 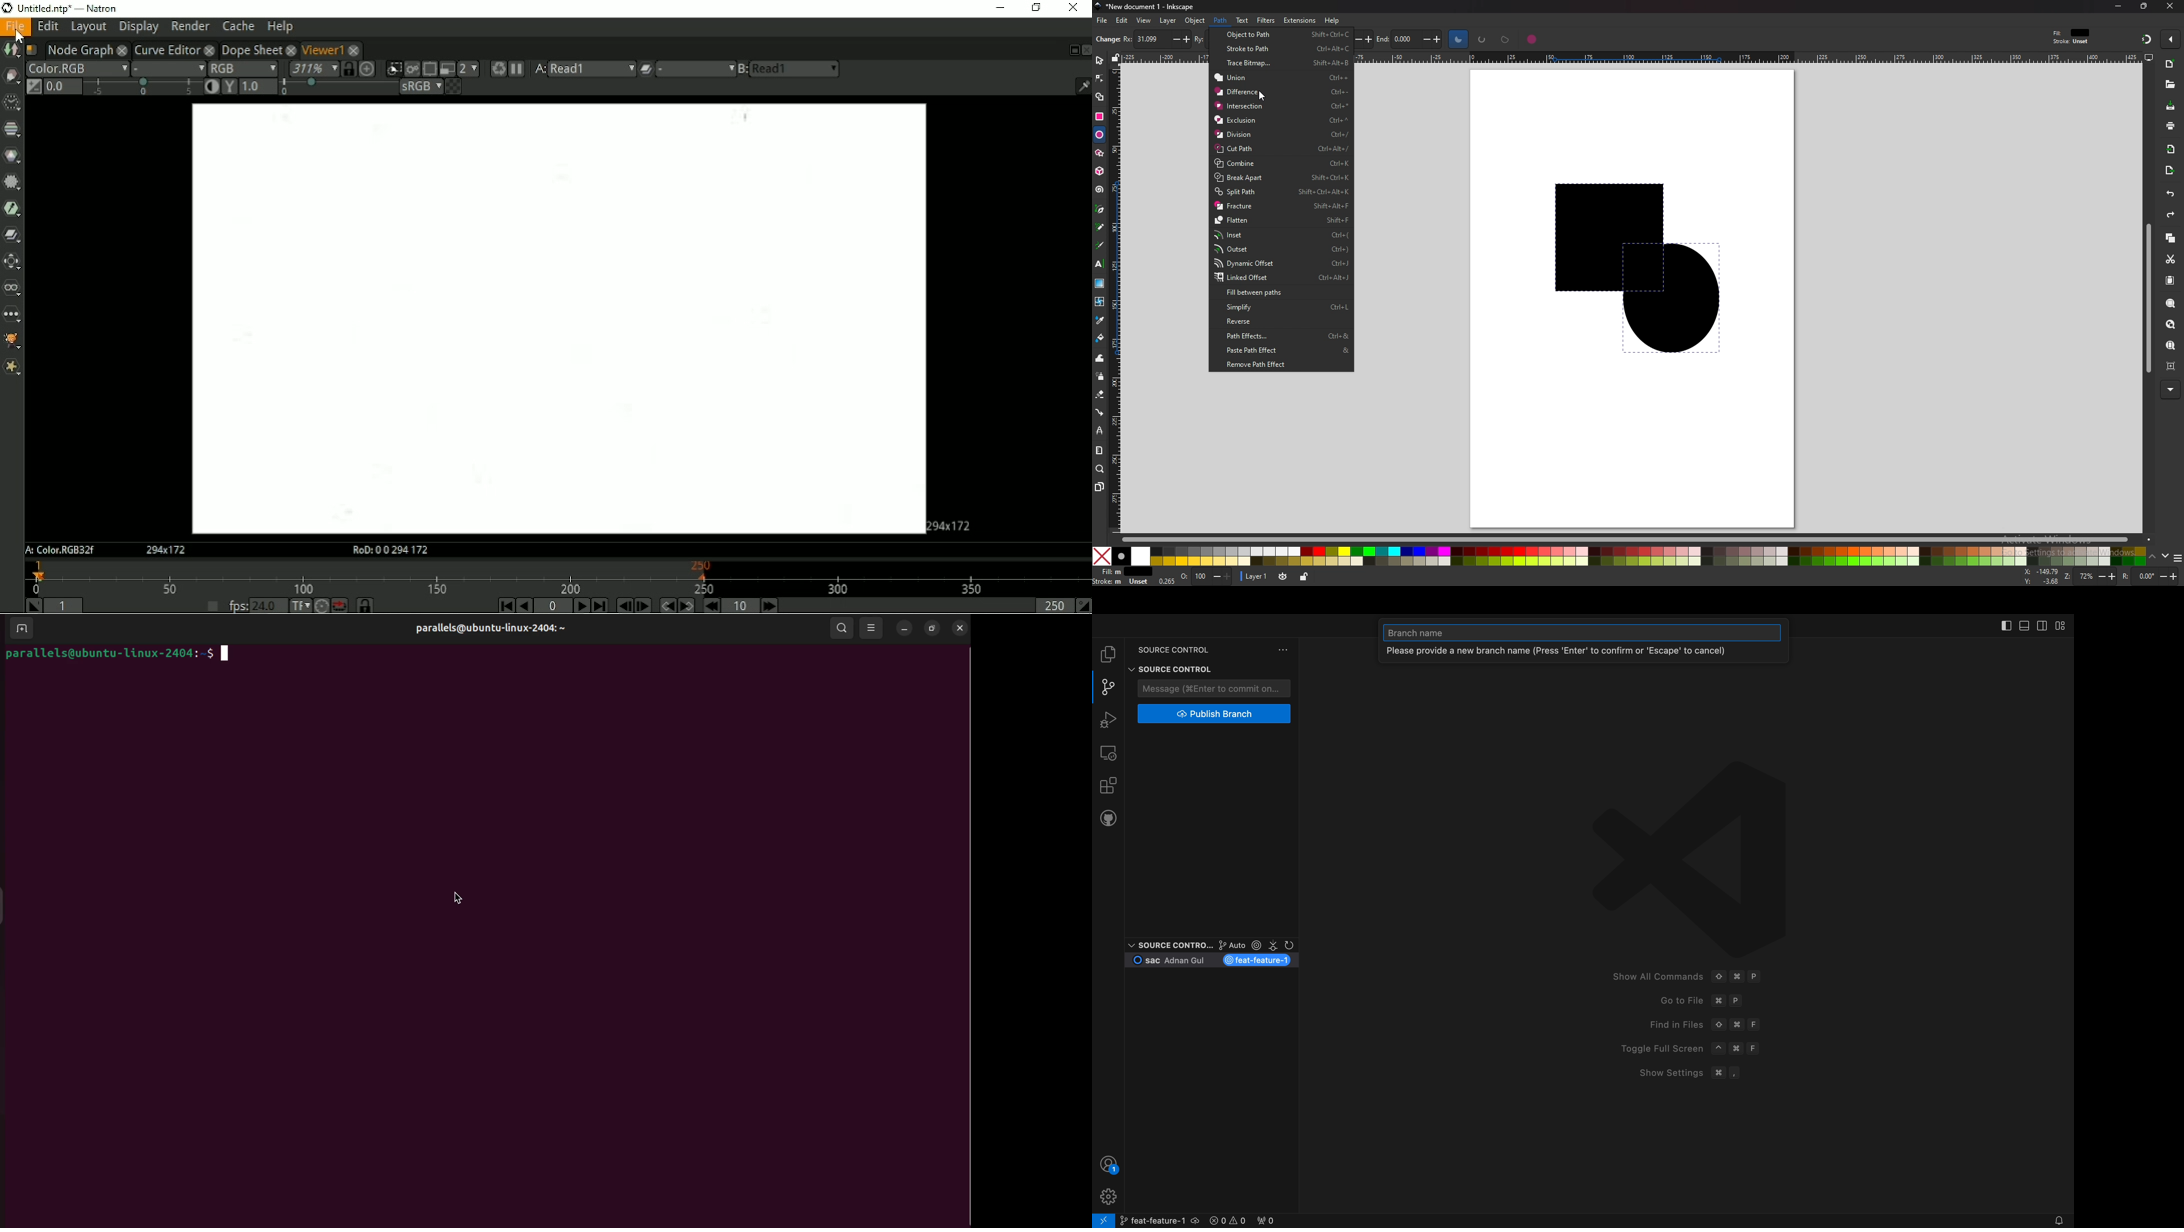 I want to click on Find in Files, so click(x=1670, y=1024).